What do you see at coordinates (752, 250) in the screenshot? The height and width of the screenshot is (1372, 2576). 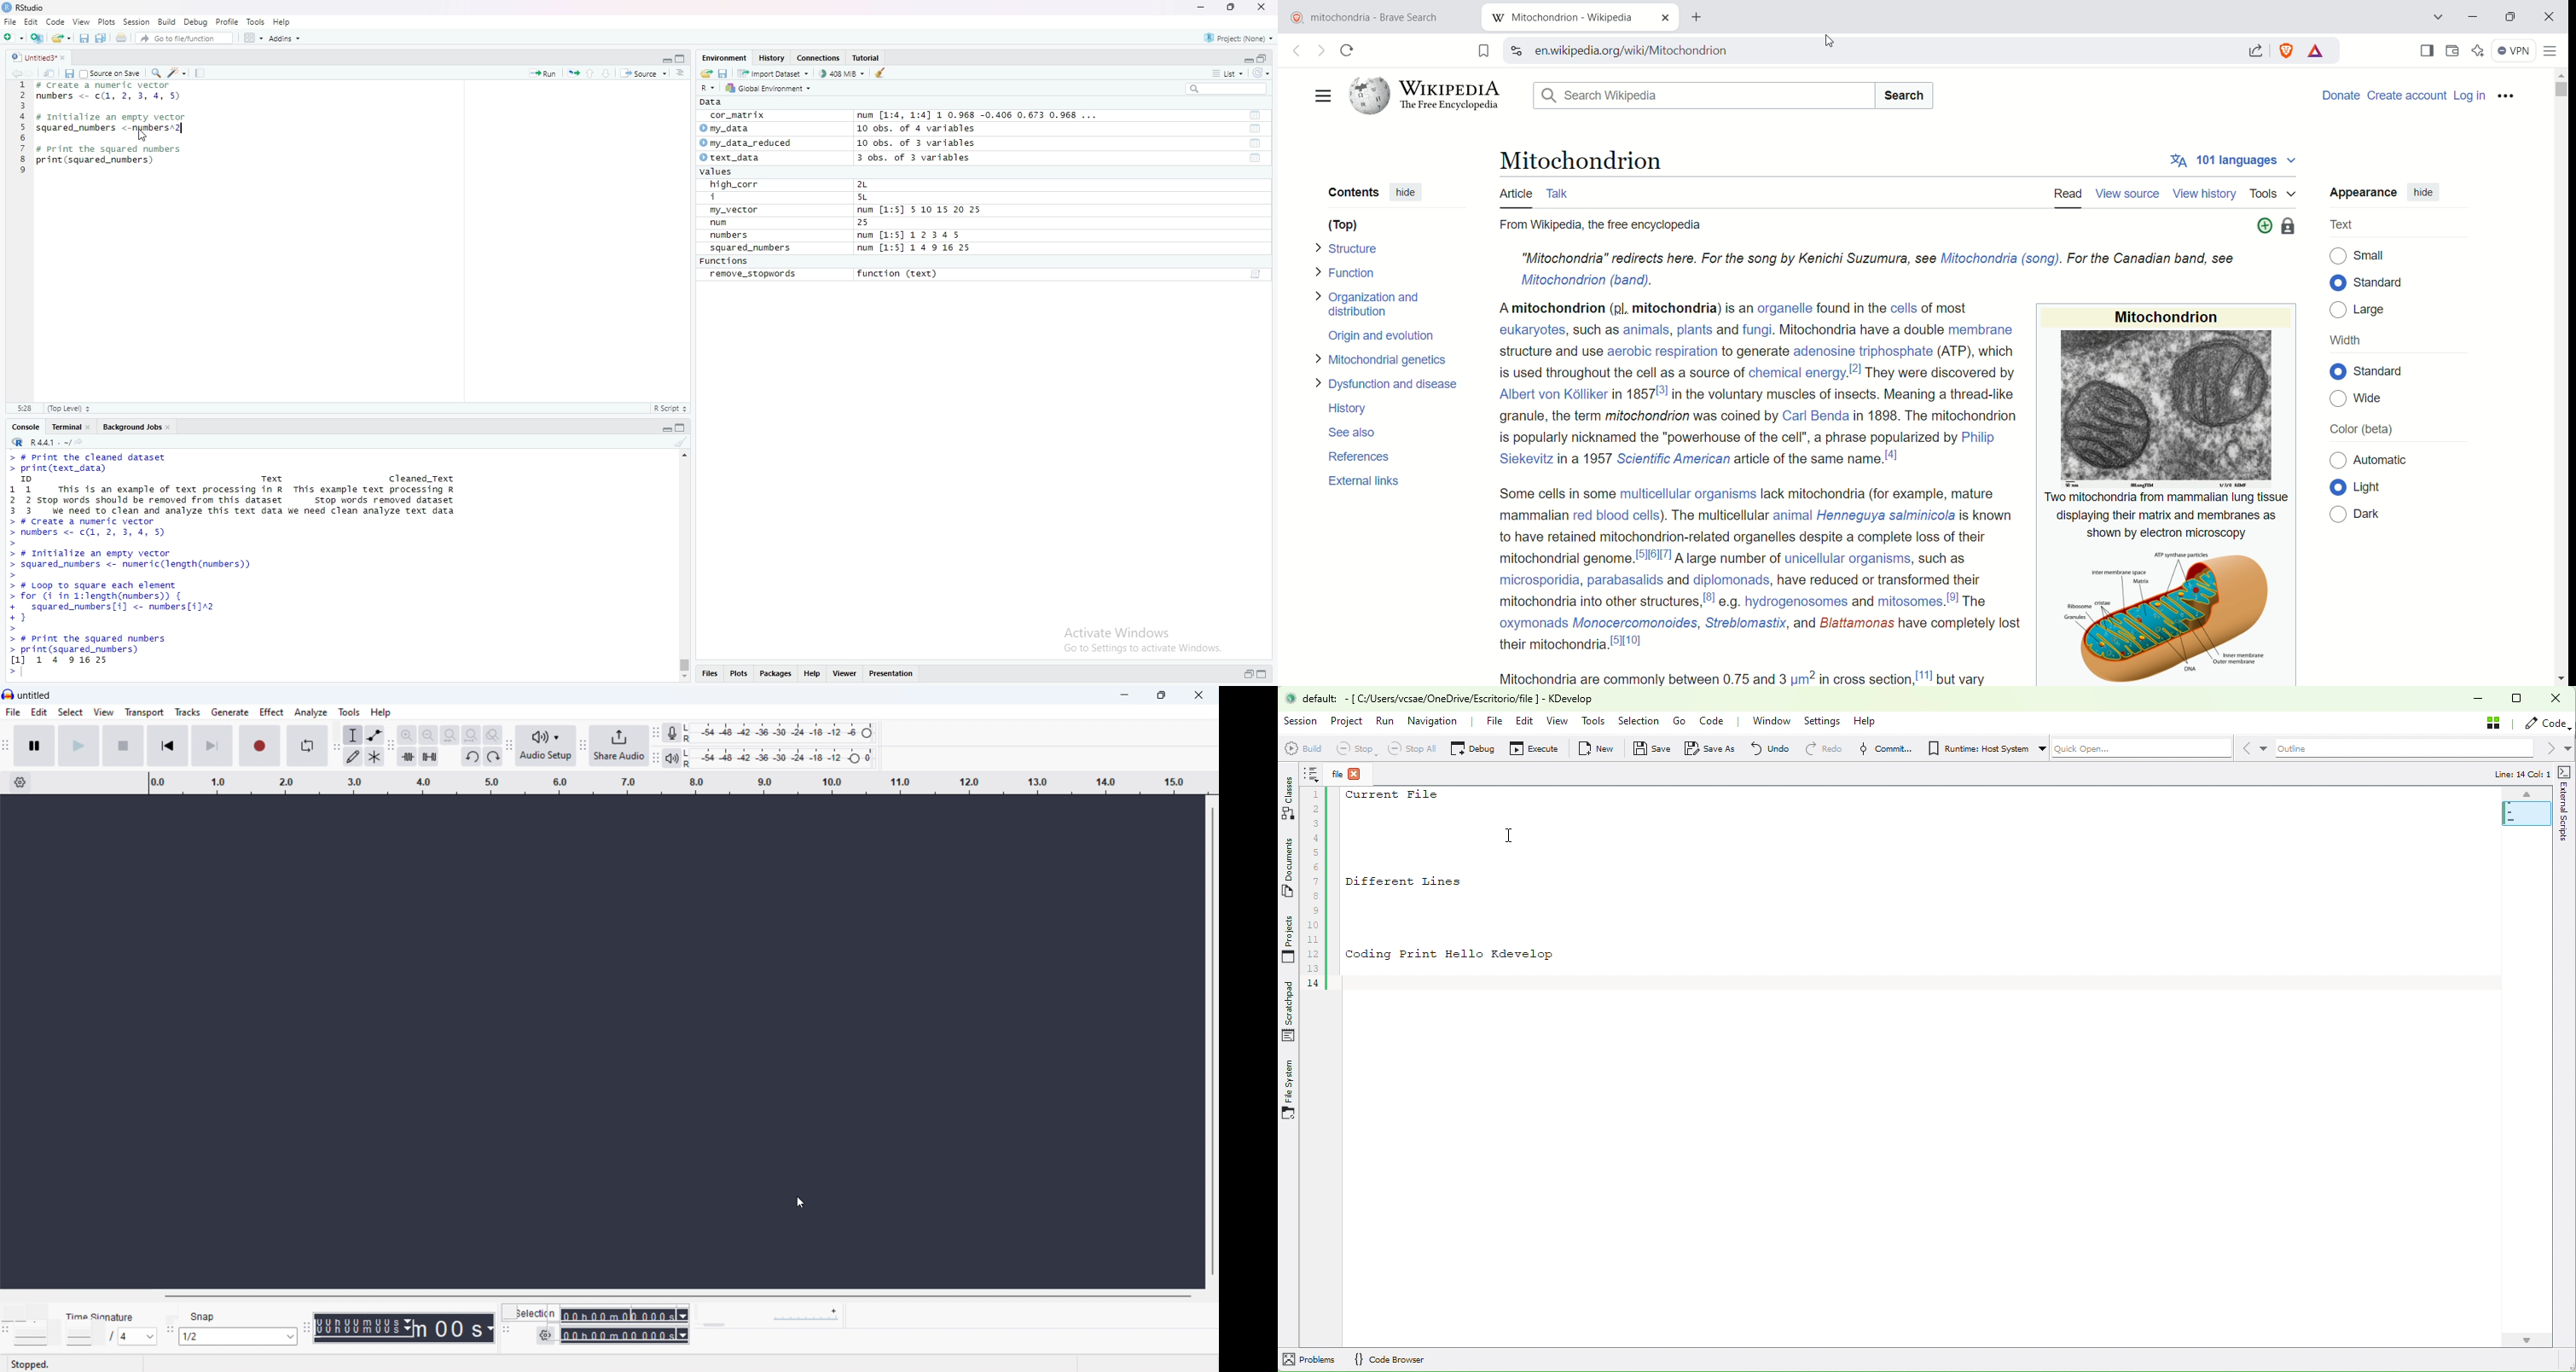 I see `squared_numbers` at bounding box center [752, 250].